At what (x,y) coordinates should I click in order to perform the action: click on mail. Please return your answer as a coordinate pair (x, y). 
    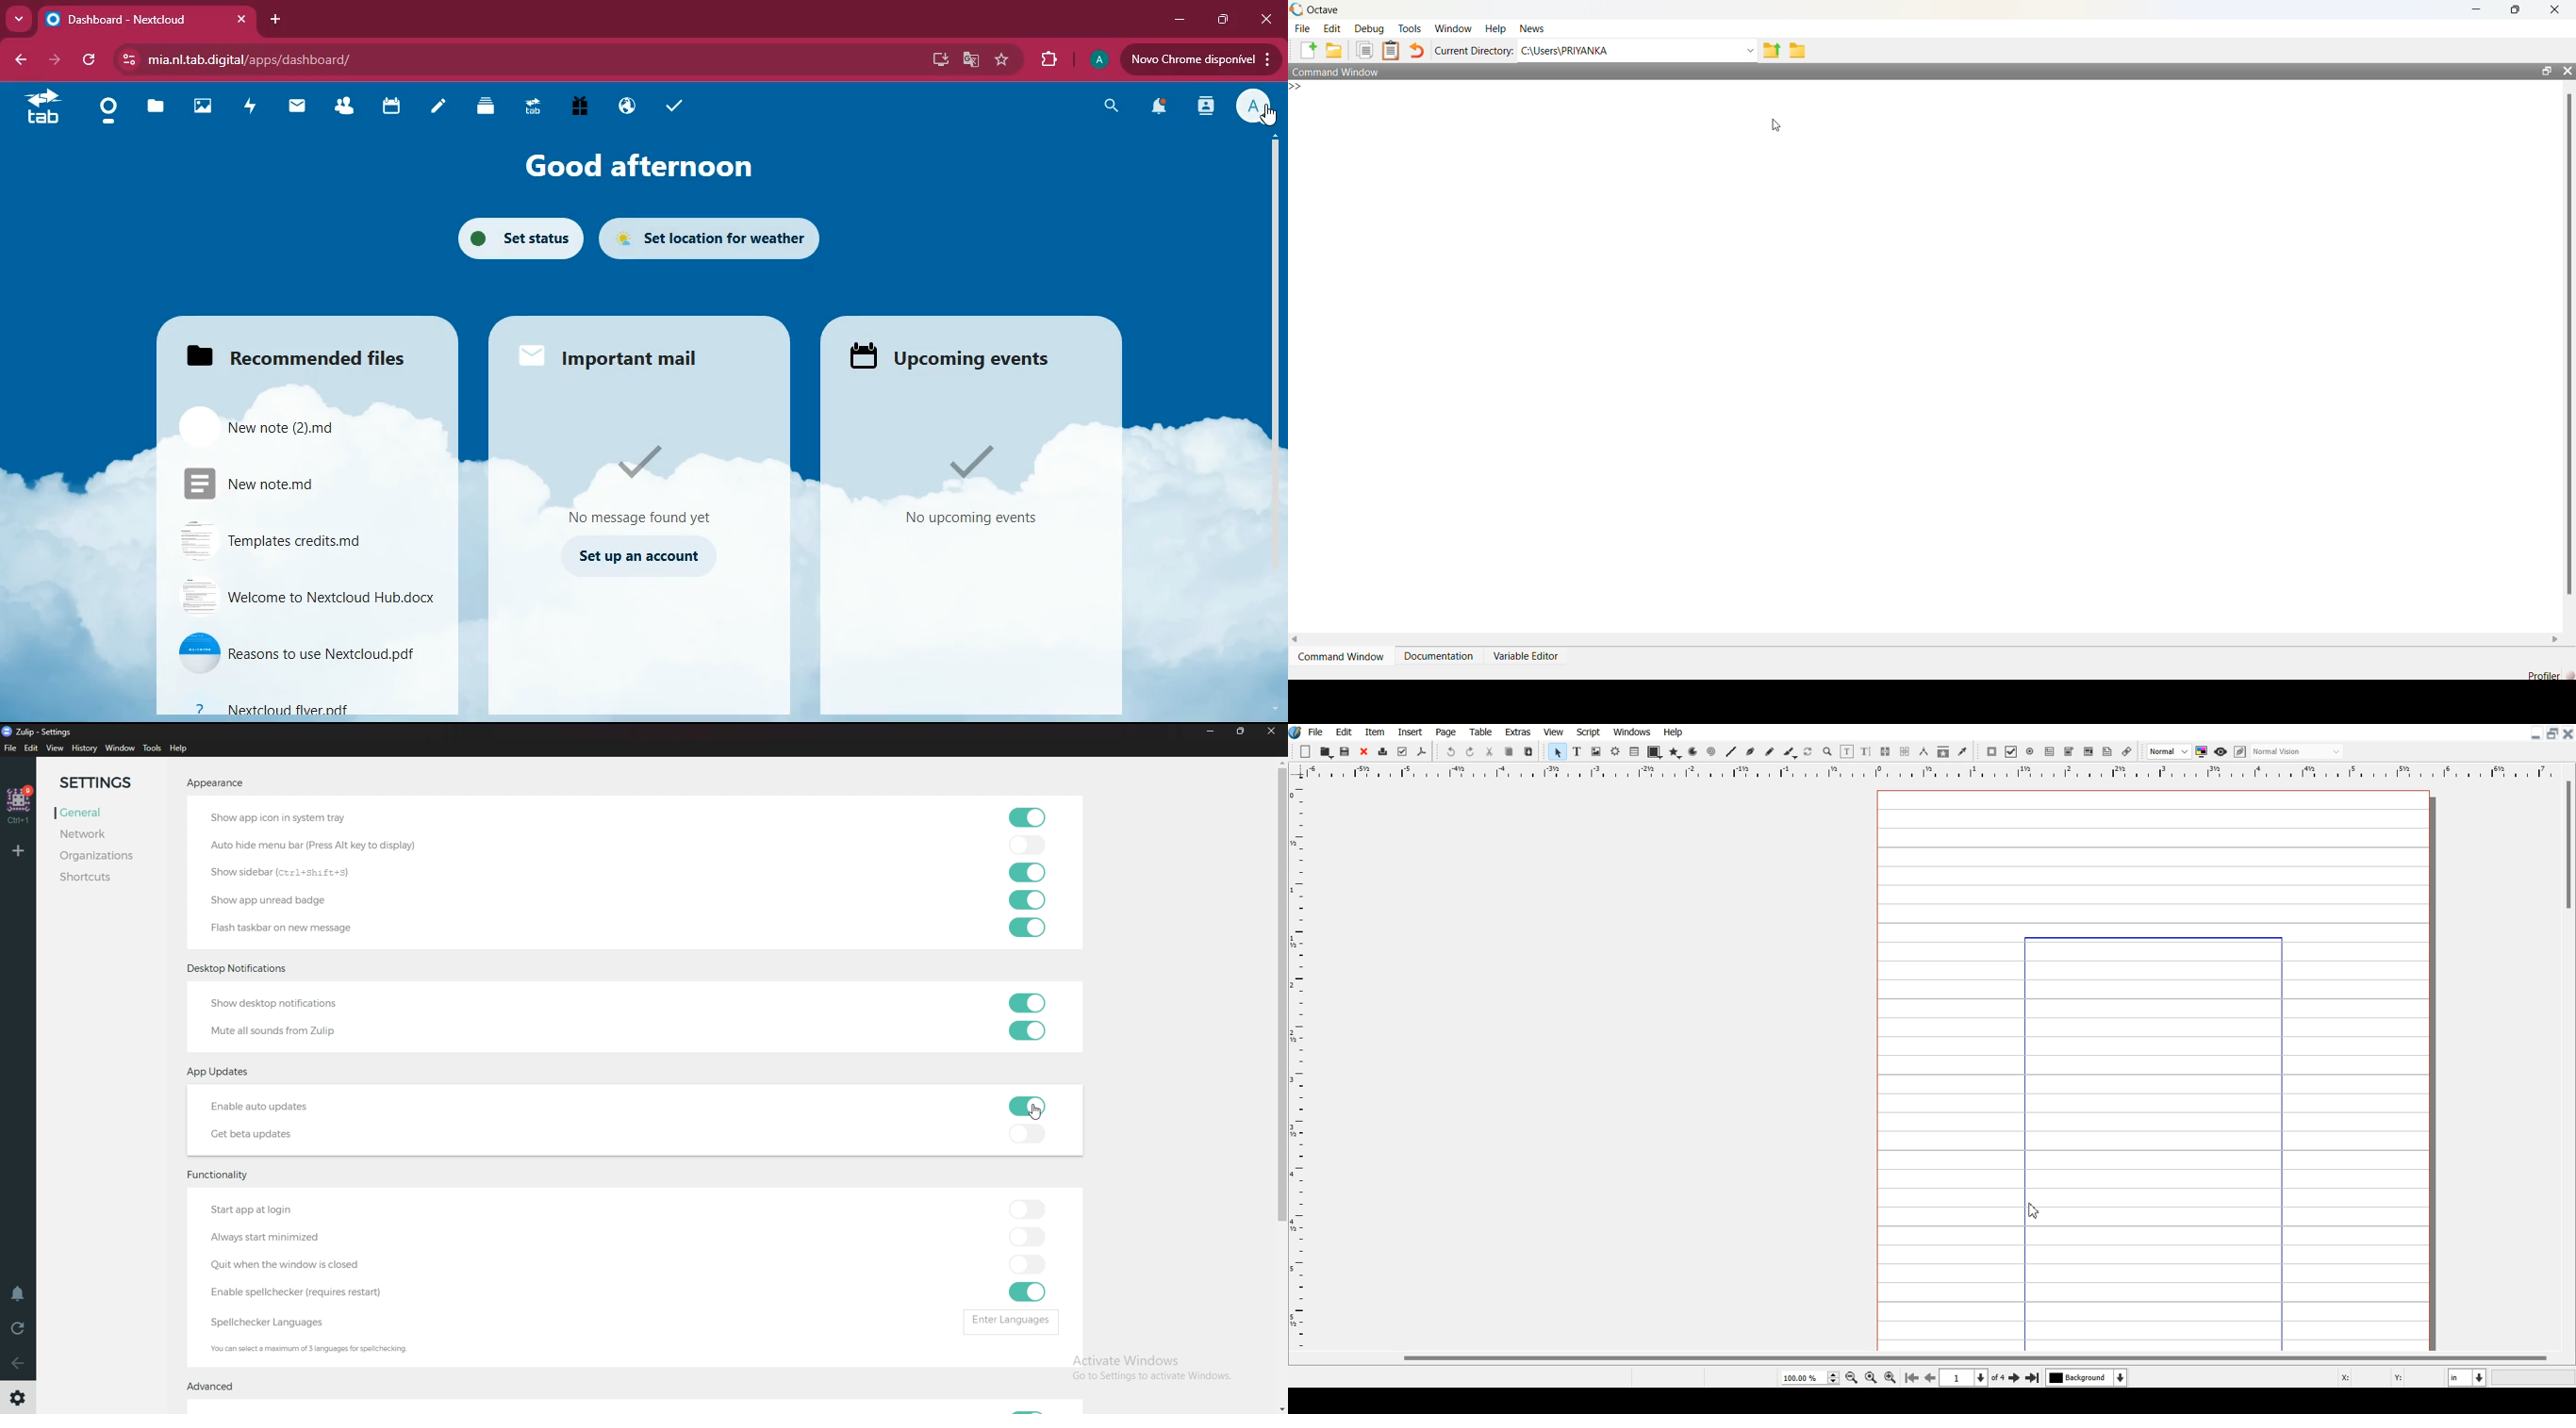
    Looking at the image, I should click on (290, 106).